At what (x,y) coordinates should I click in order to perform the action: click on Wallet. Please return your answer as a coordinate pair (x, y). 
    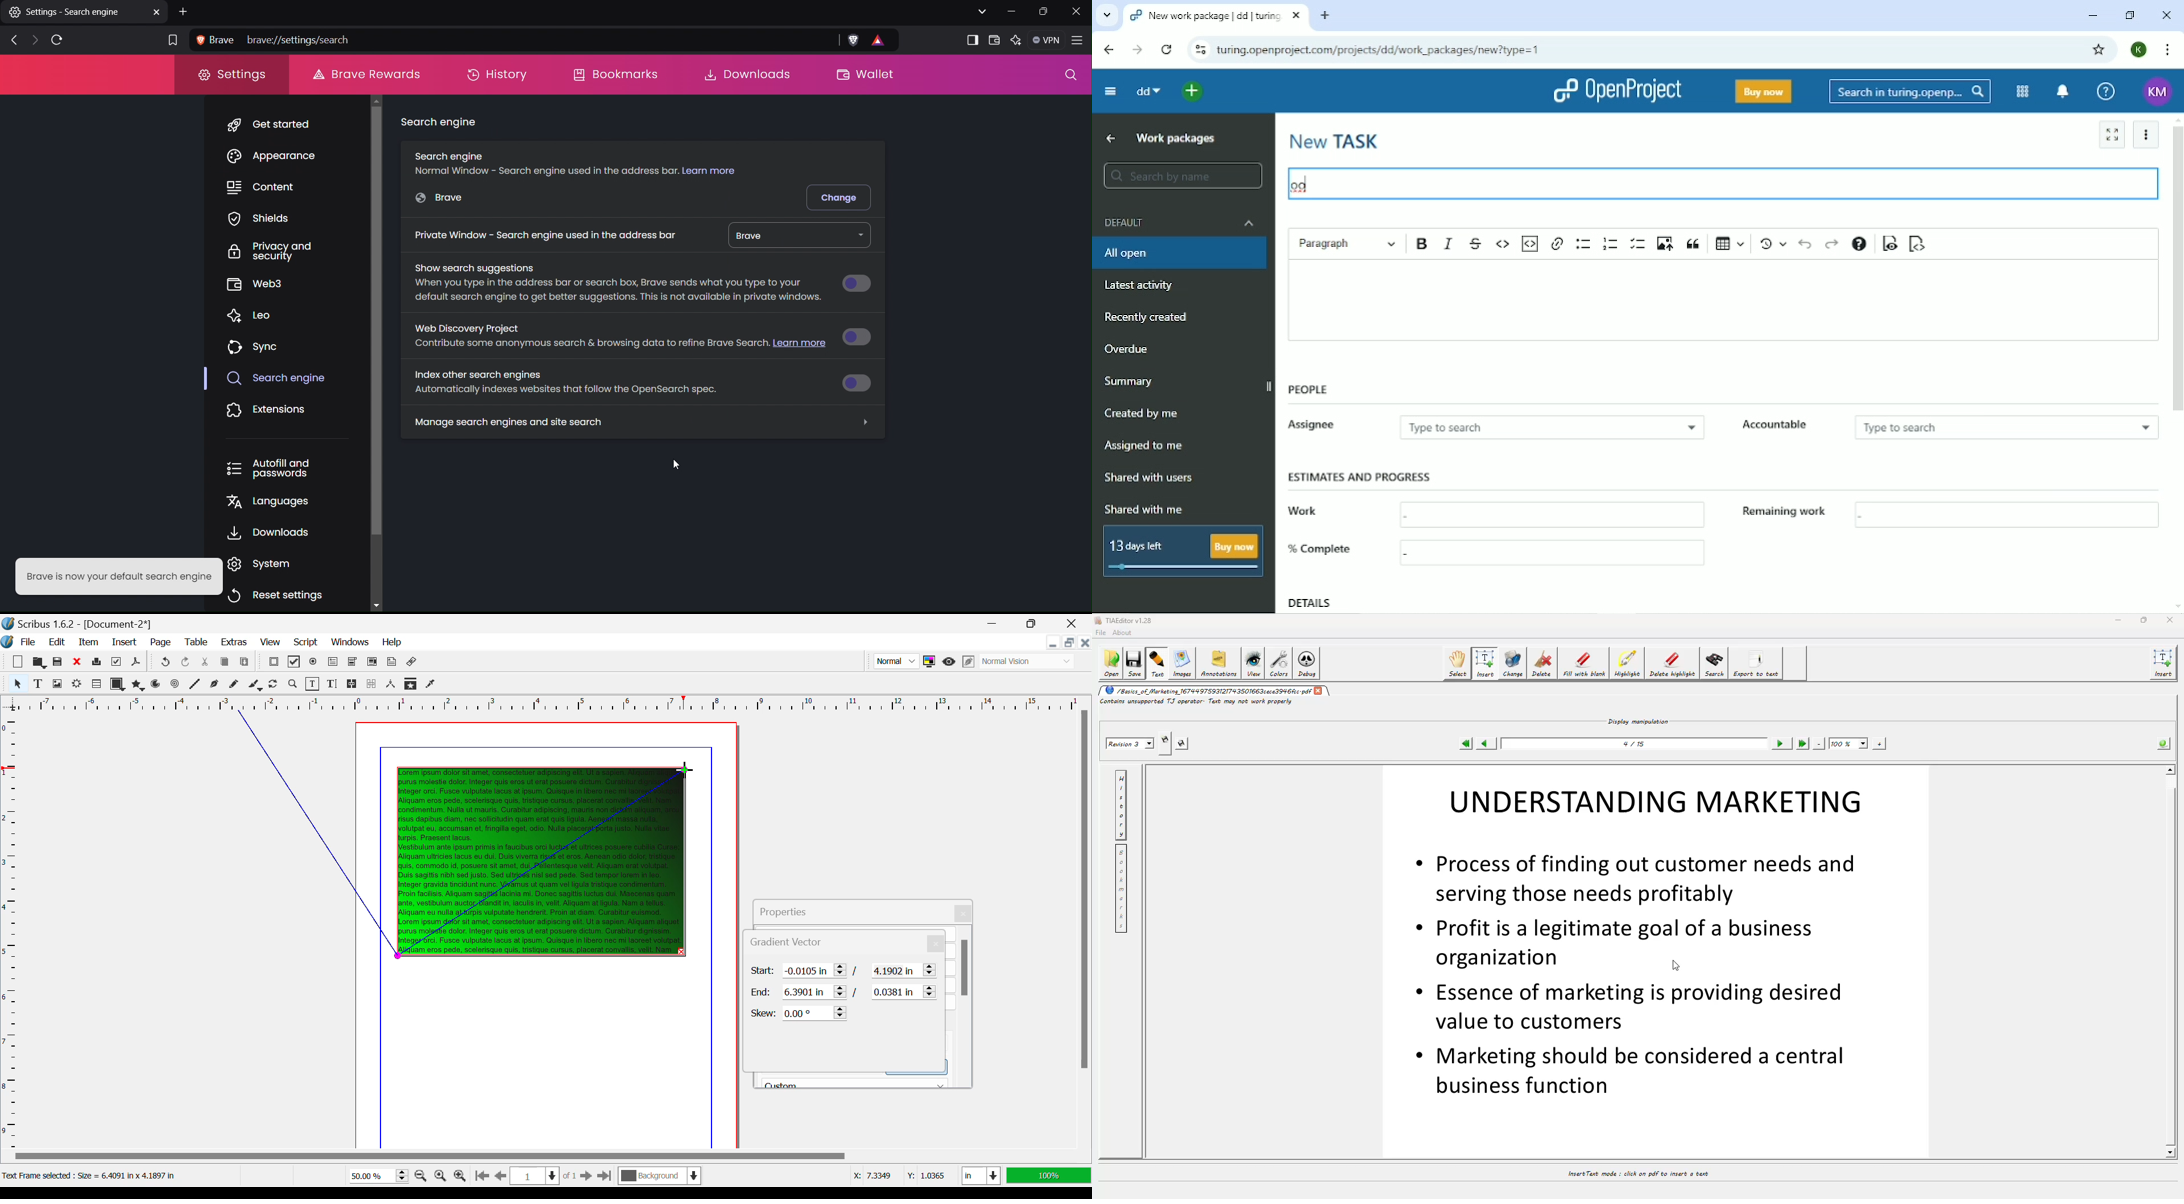
    Looking at the image, I should click on (995, 40).